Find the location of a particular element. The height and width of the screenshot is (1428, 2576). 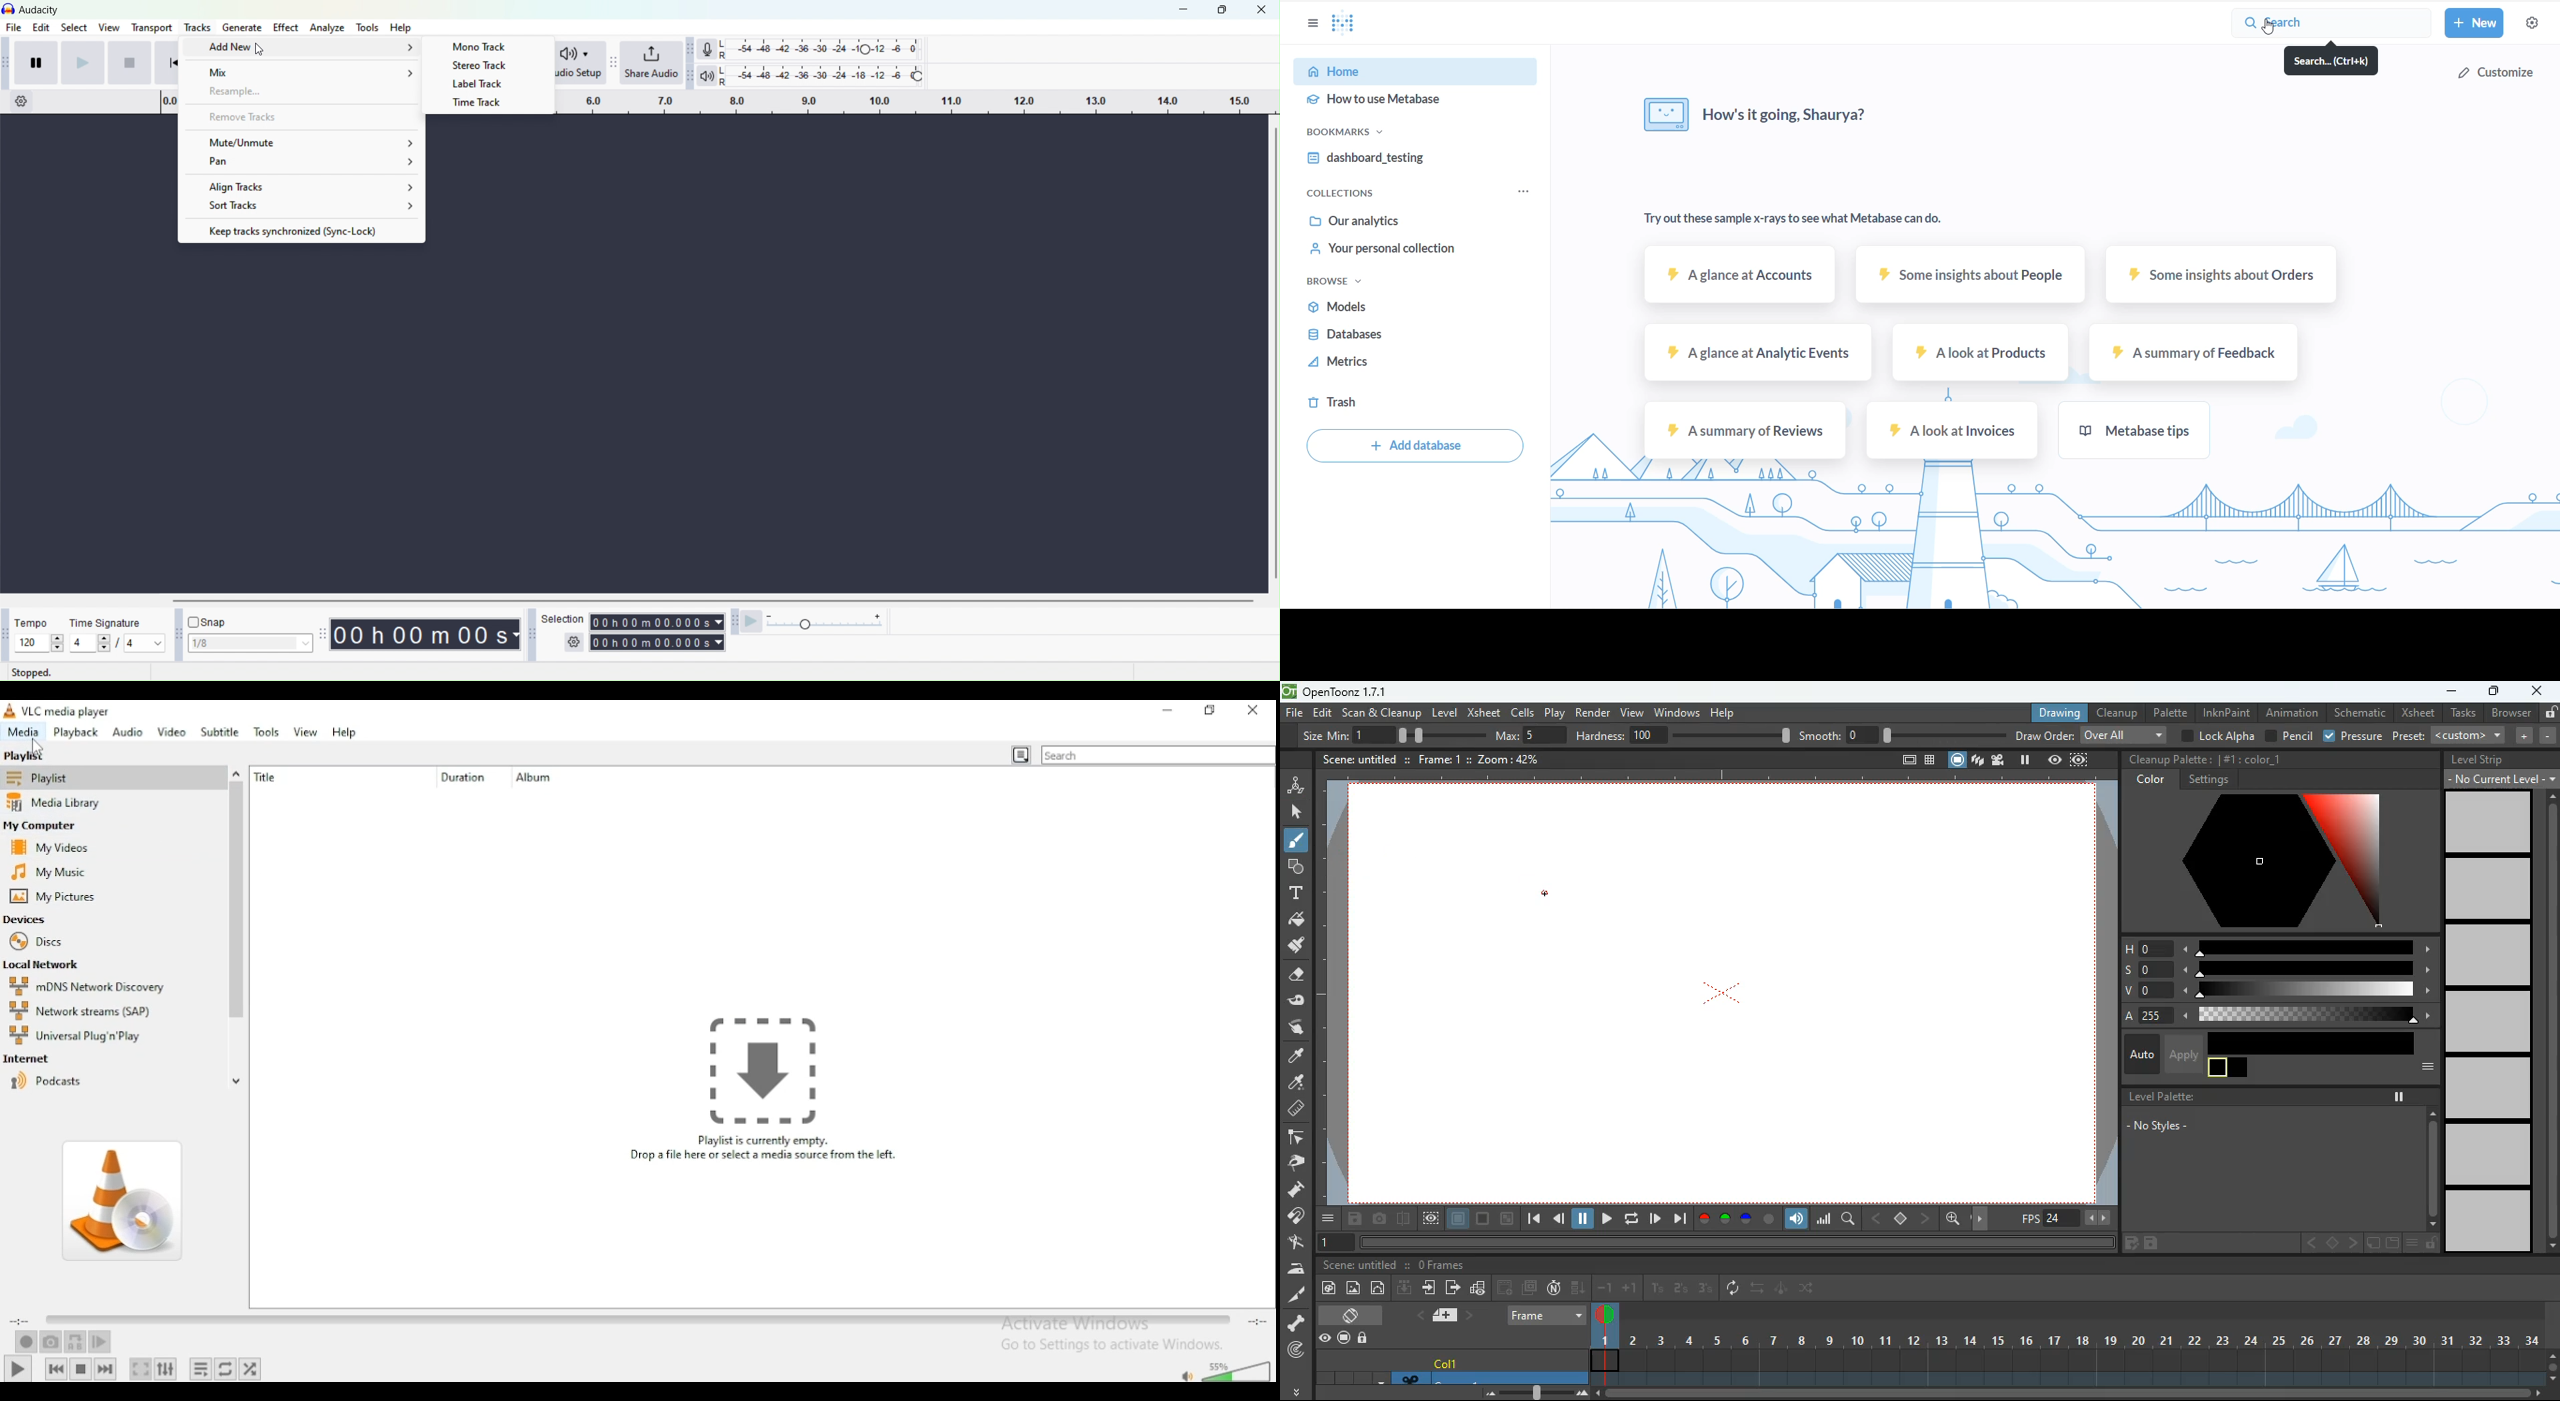

frames is located at coordinates (1441, 1266).